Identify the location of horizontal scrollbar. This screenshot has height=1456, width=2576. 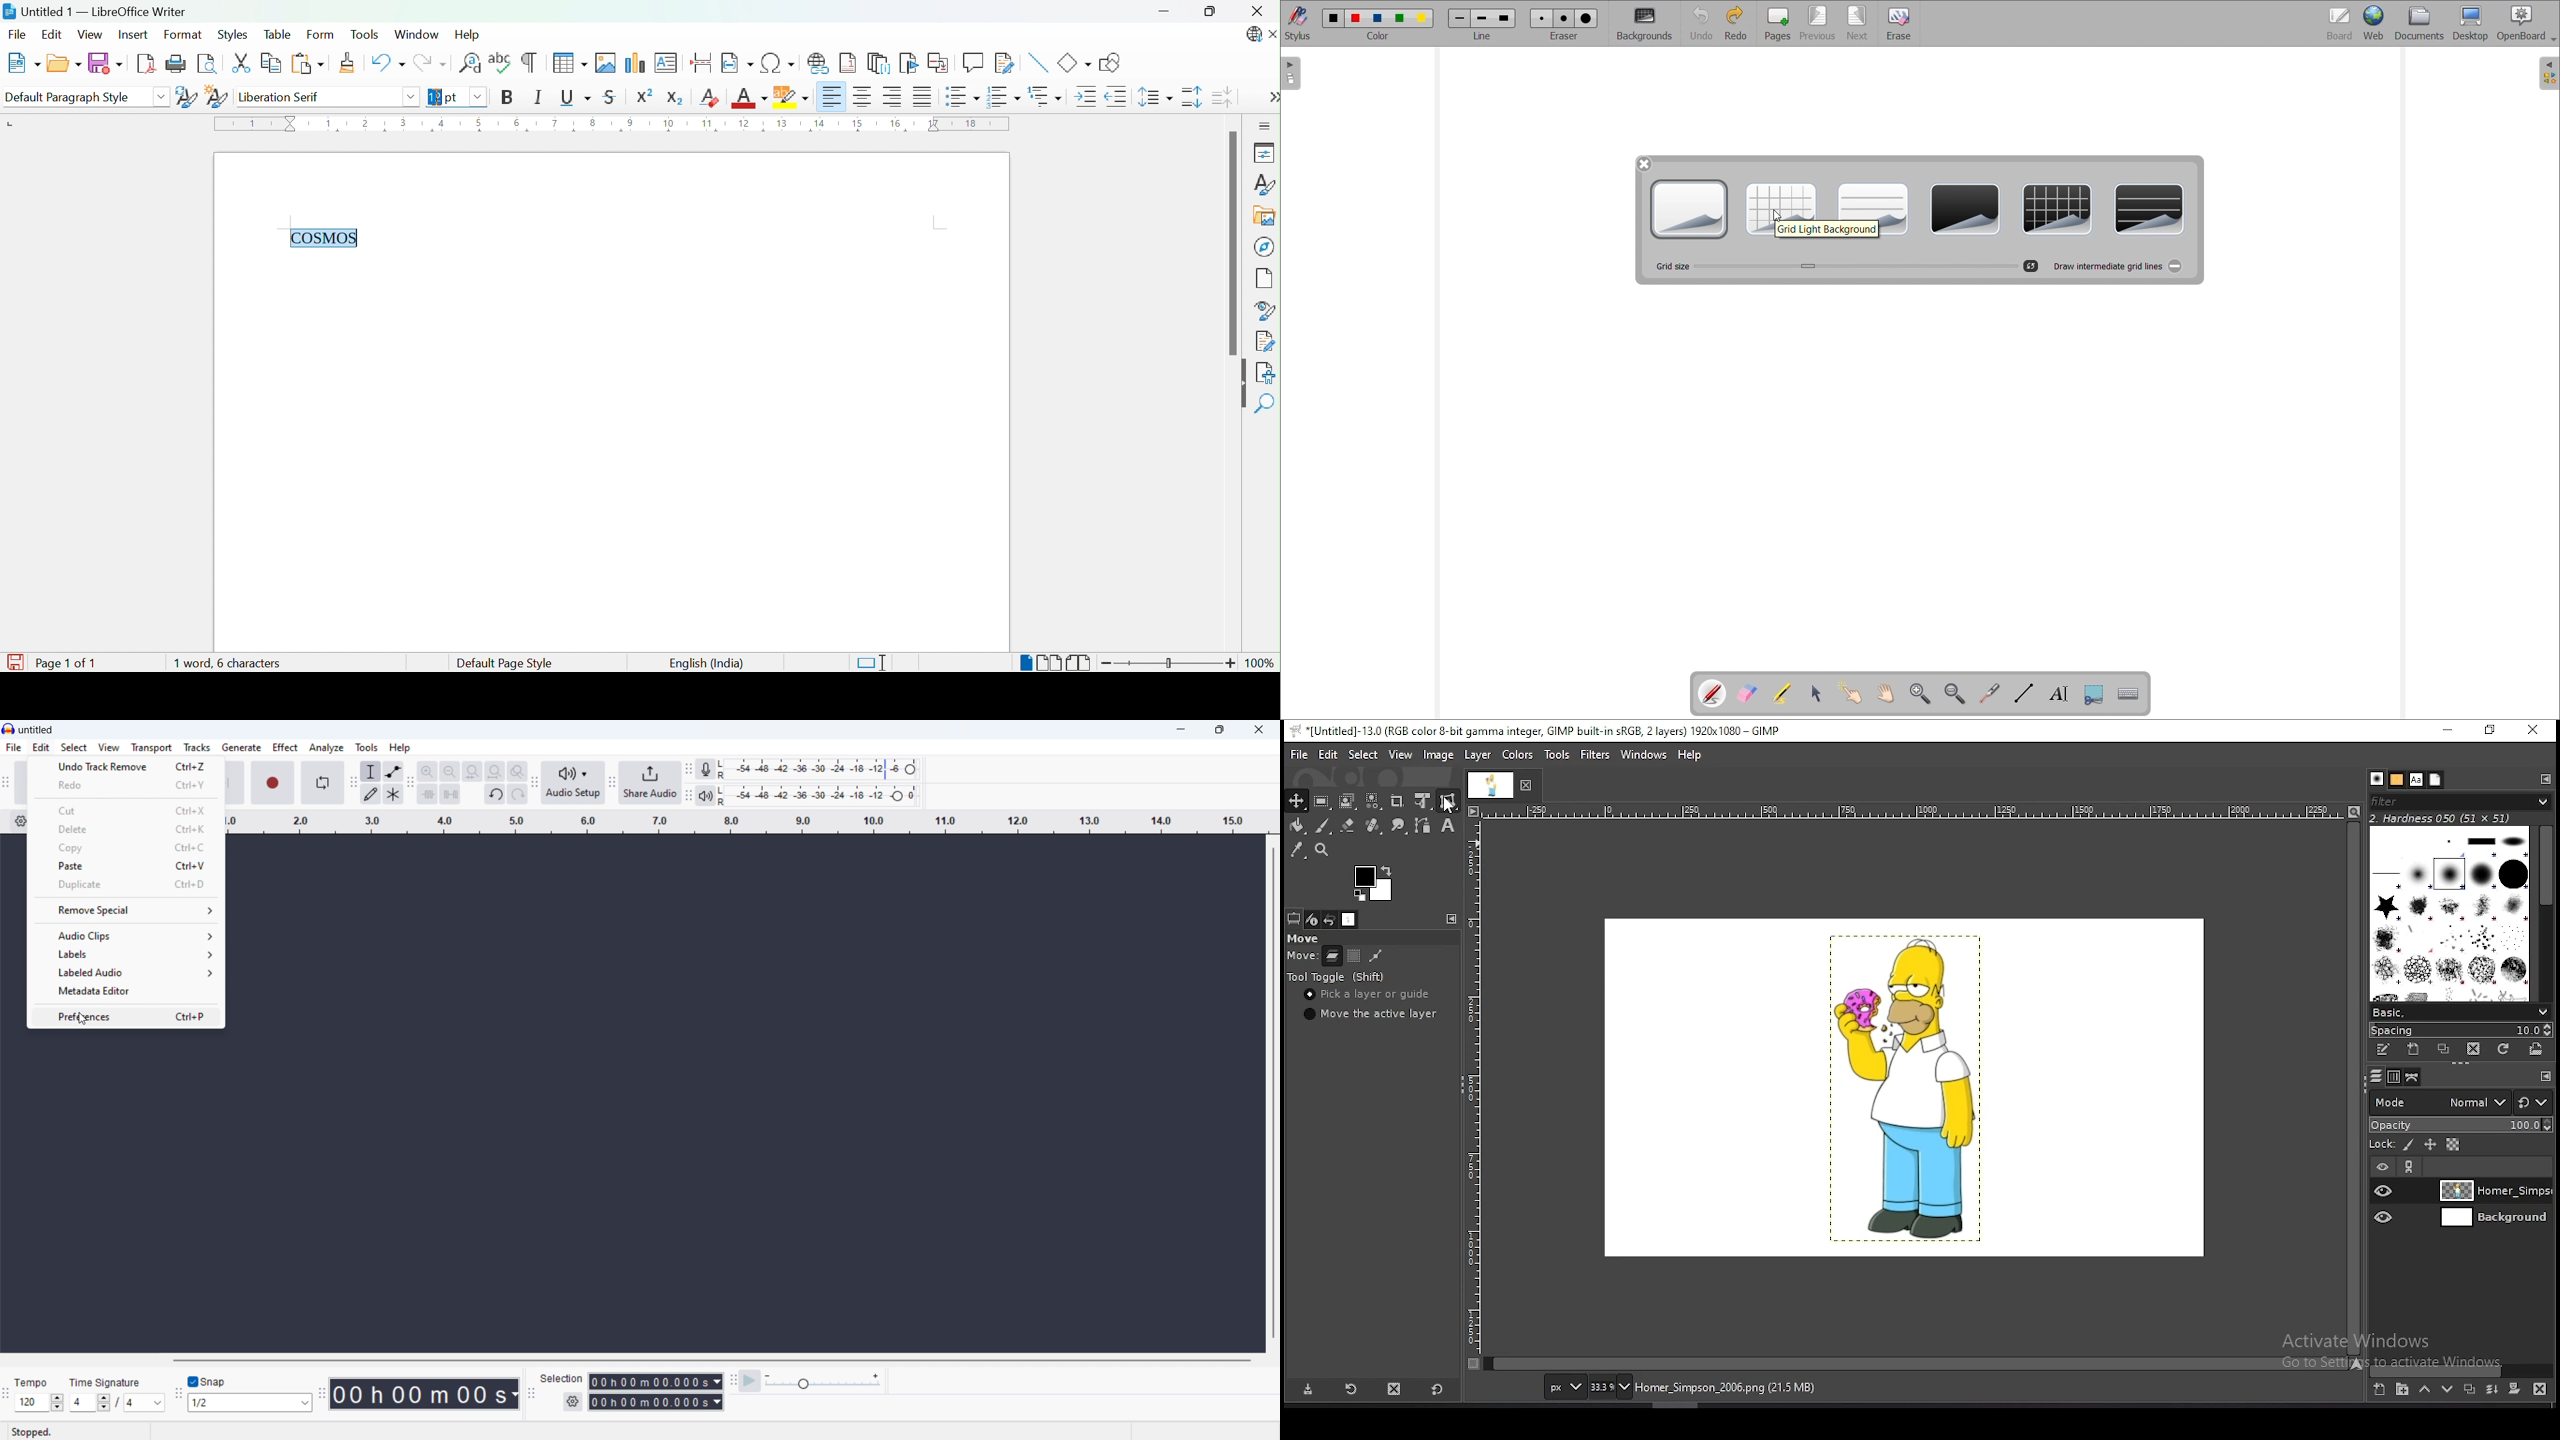
(713, 1361).